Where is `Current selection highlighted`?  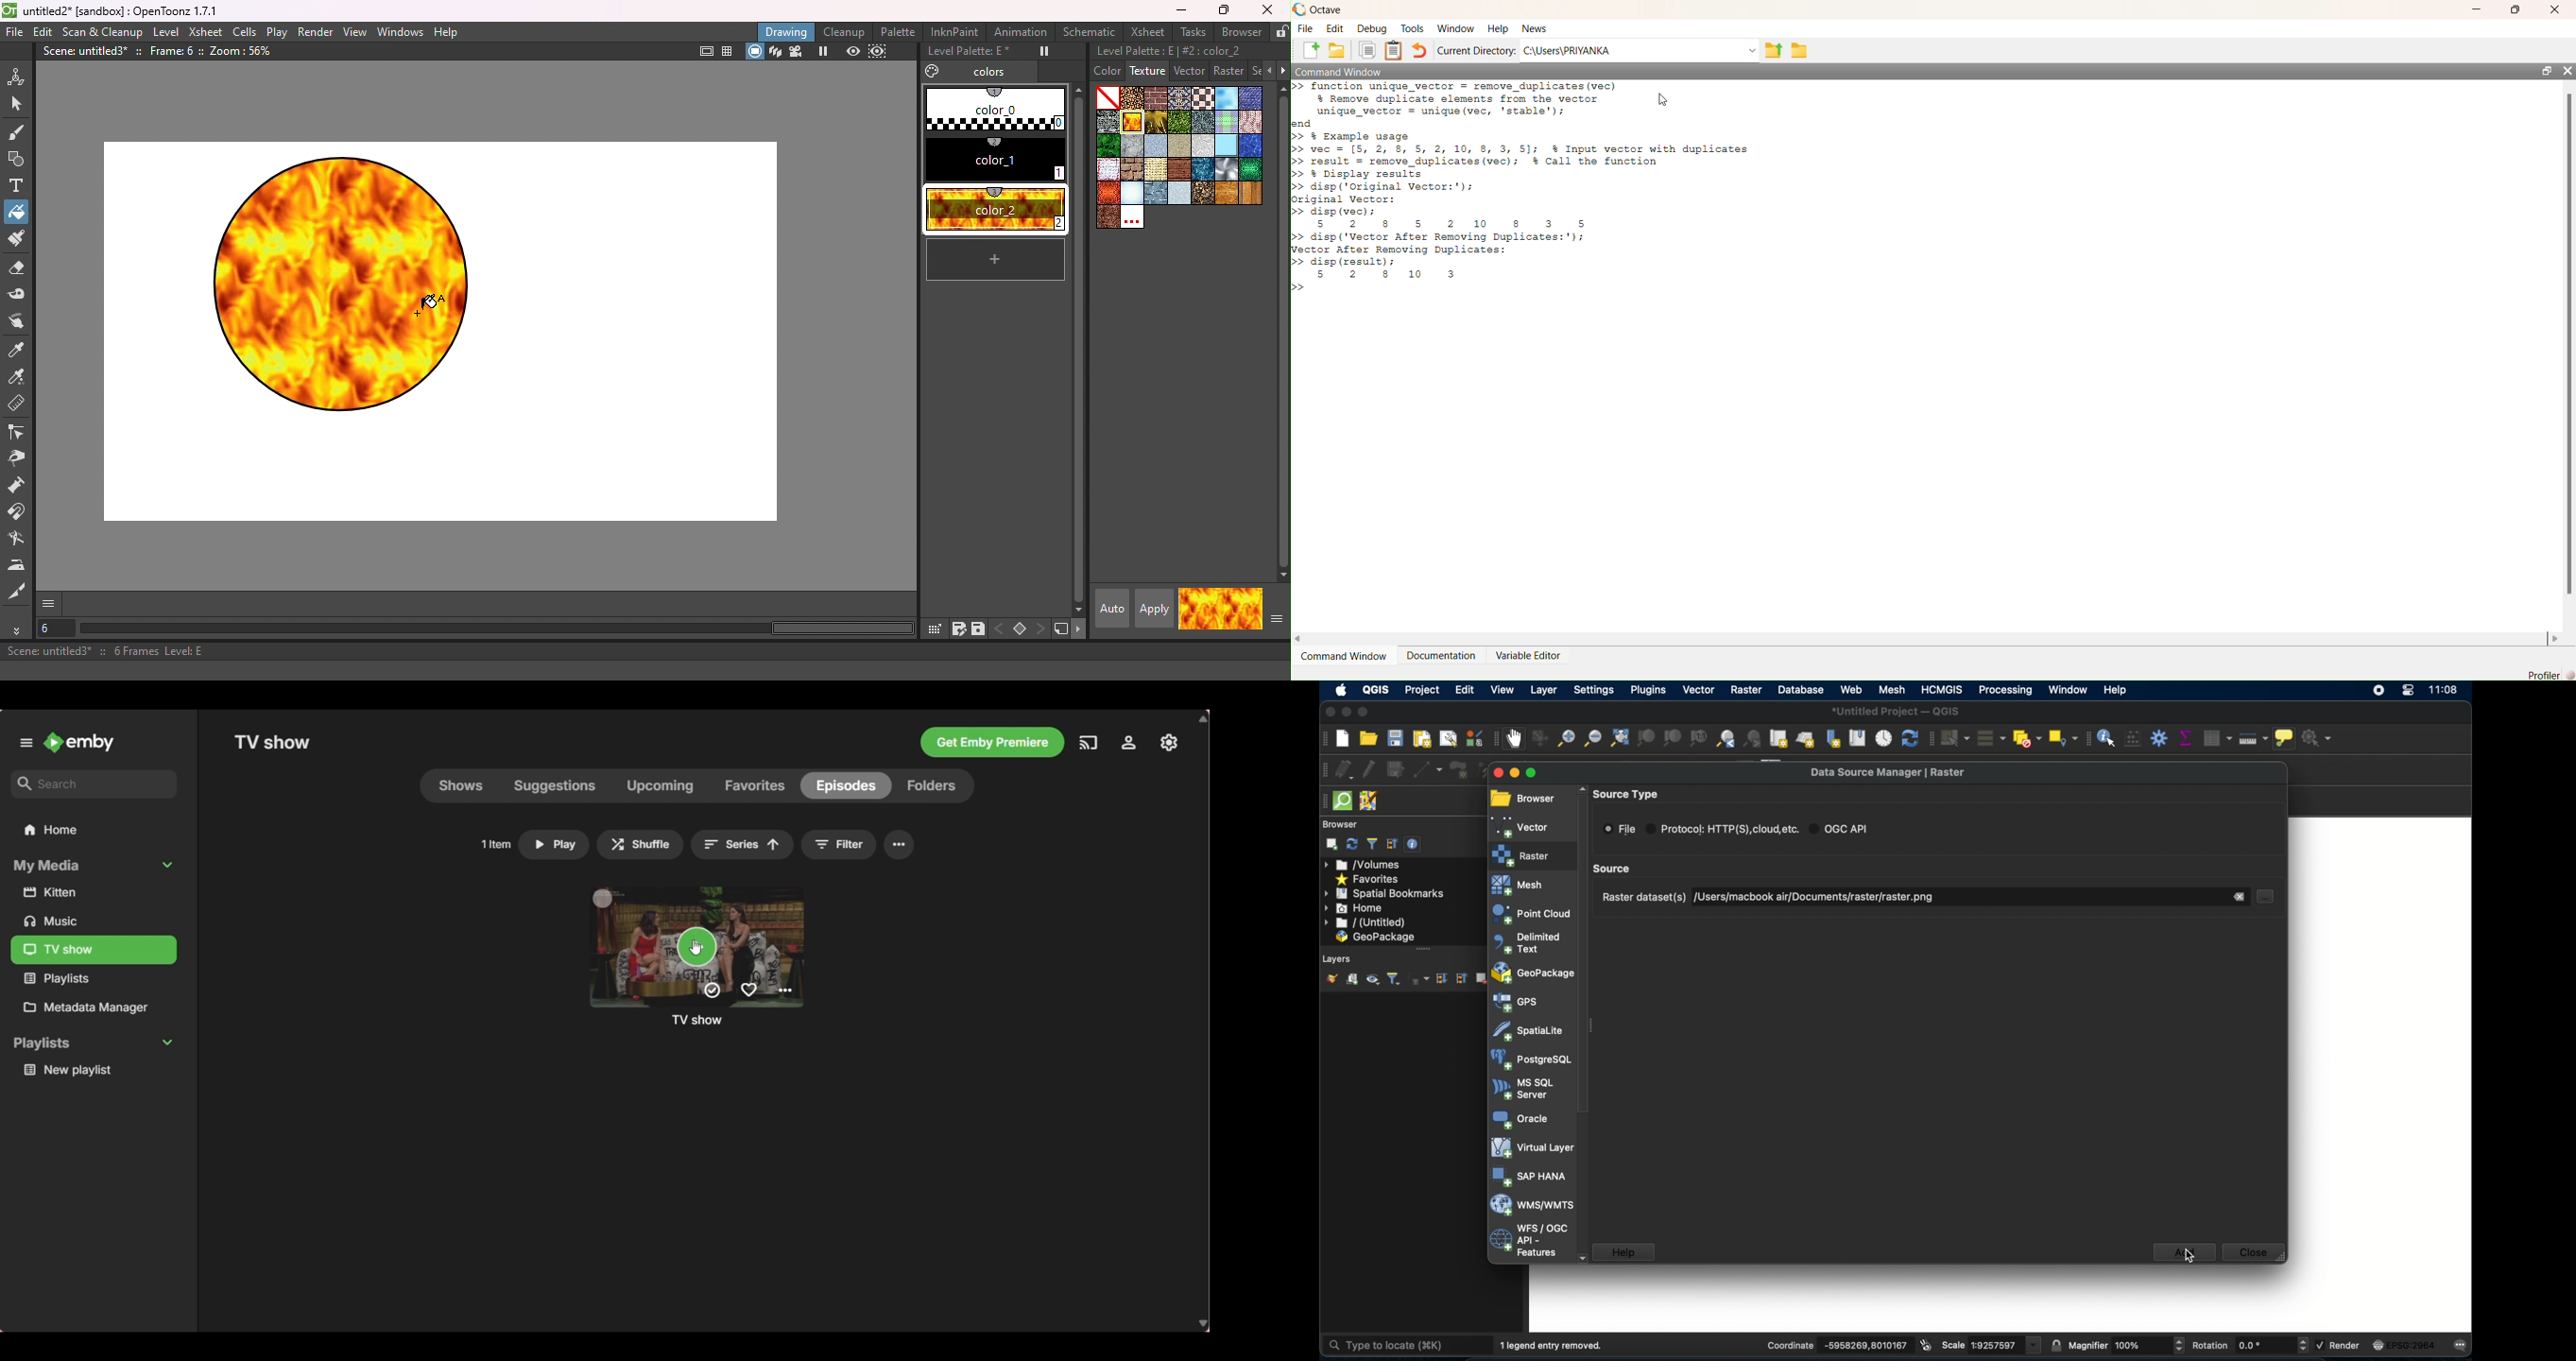
Current selection highlighted is located at coordinates (845, 786).